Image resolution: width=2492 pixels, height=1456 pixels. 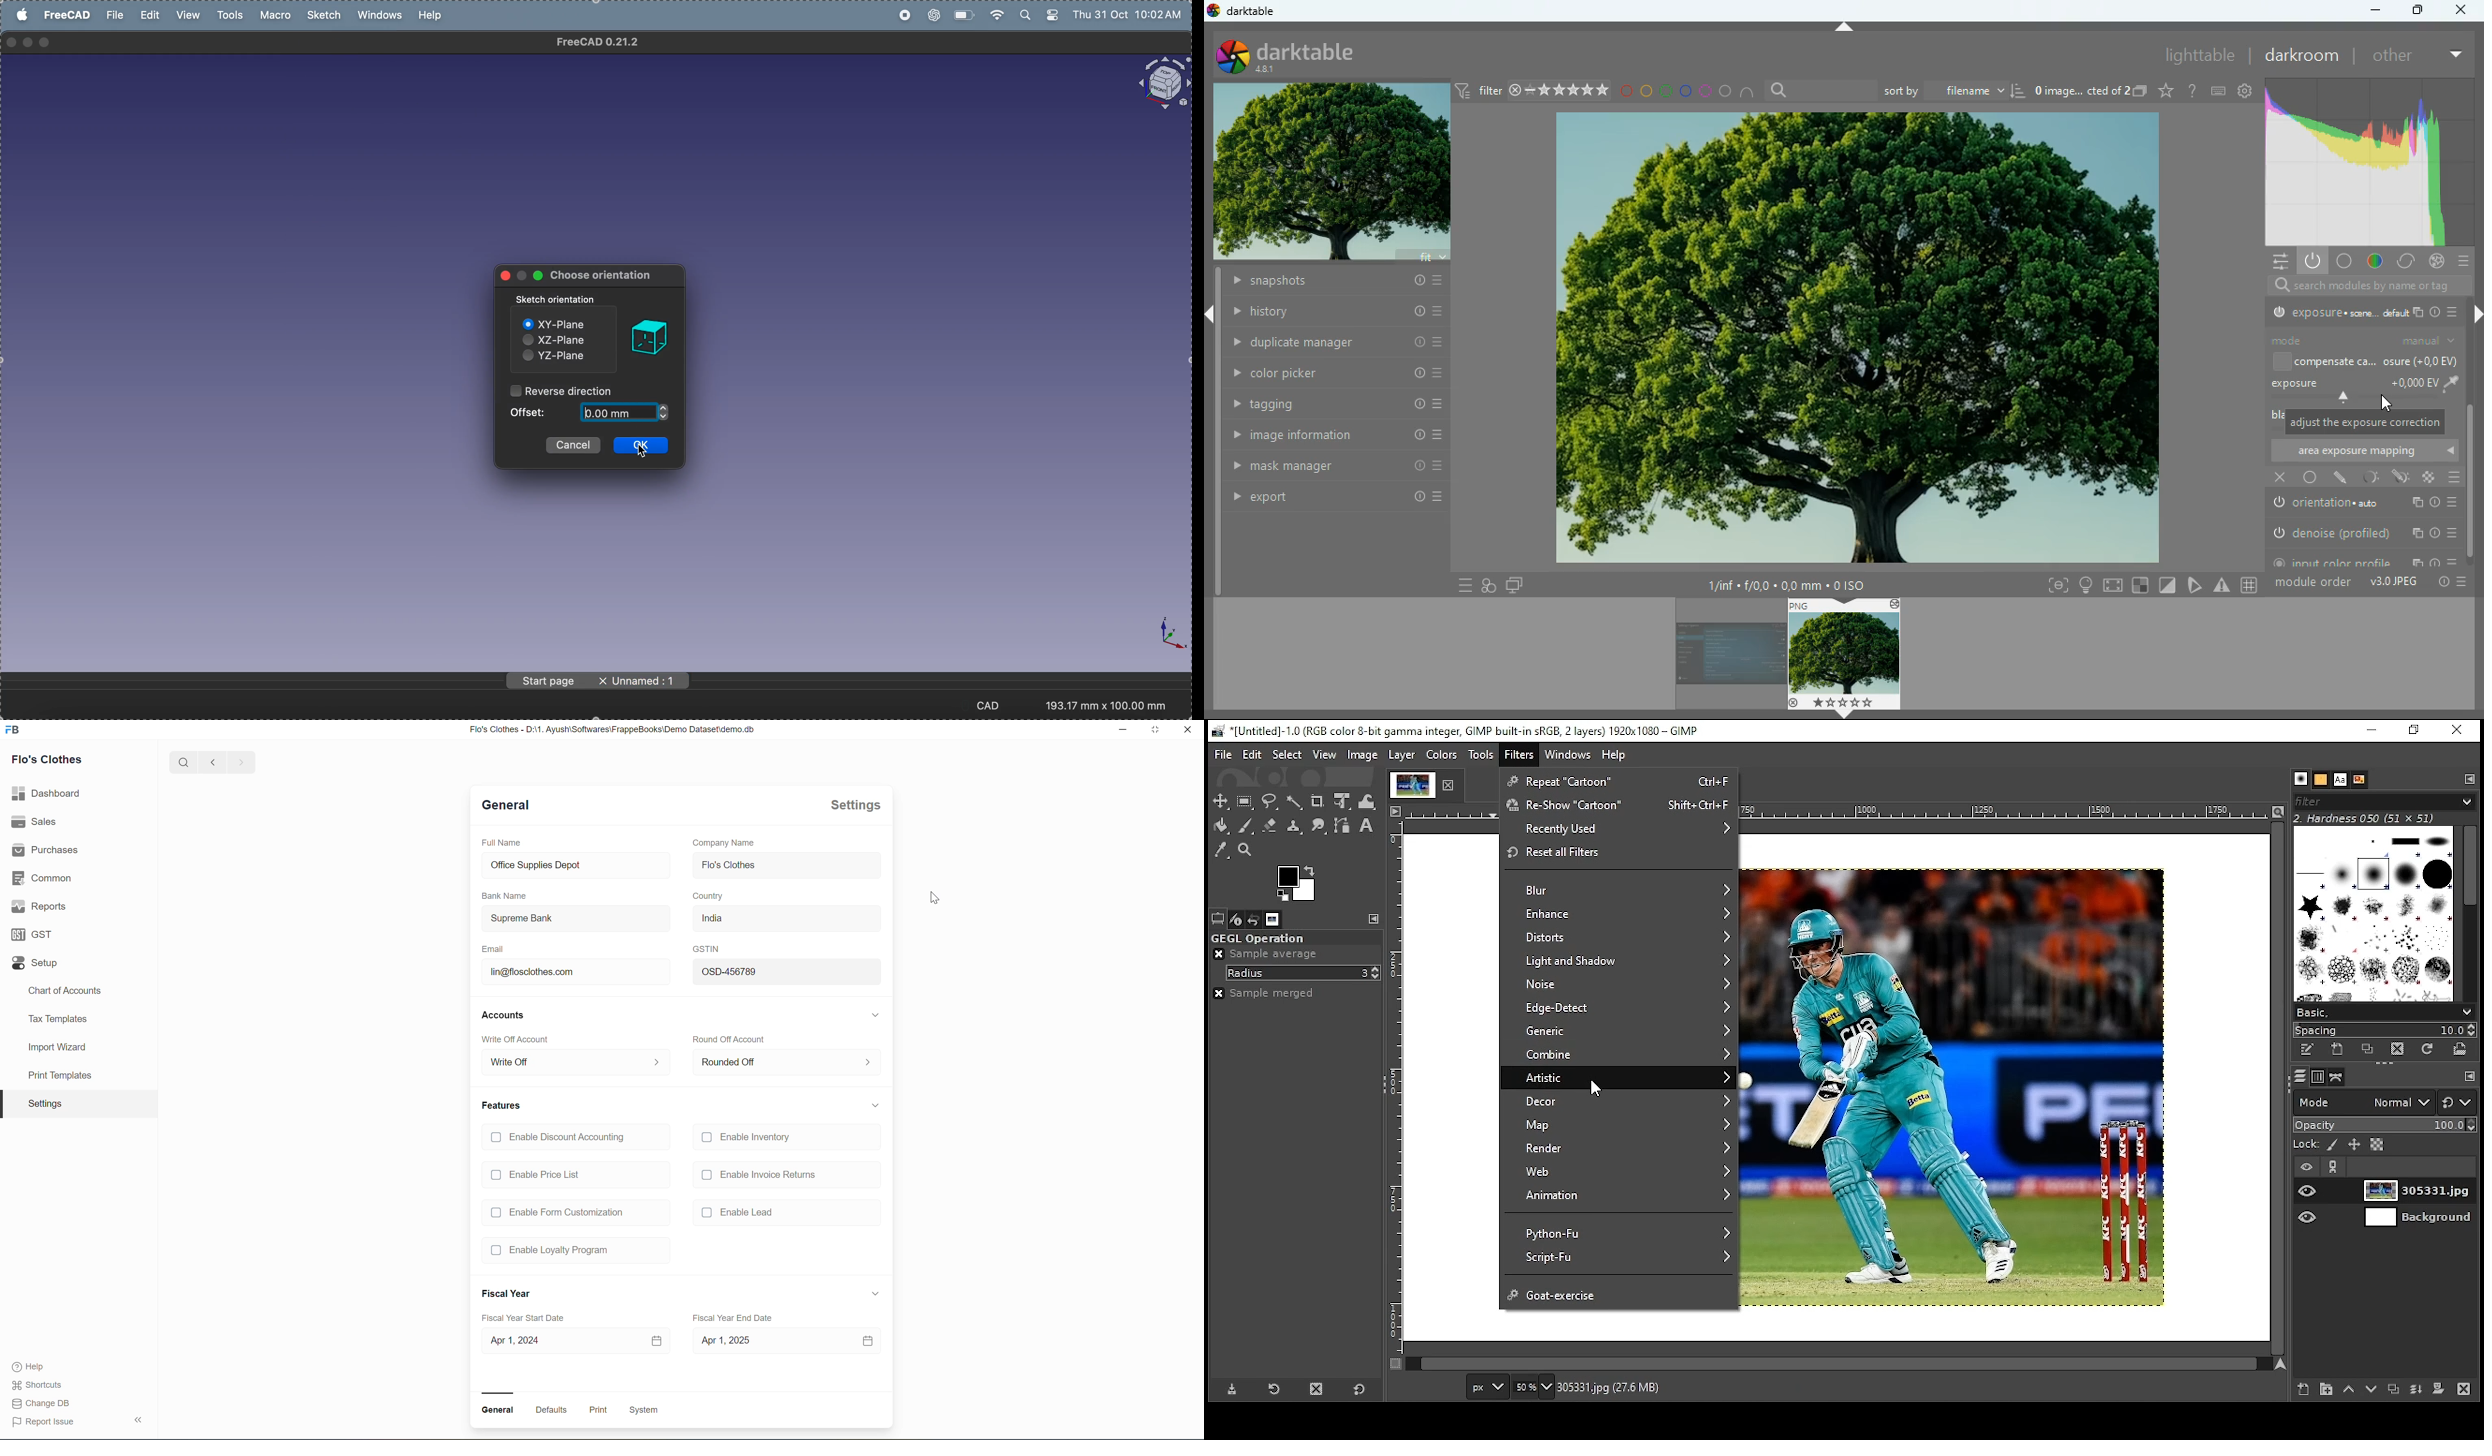 I want to click on maximize, so click(x=2416, y=11).